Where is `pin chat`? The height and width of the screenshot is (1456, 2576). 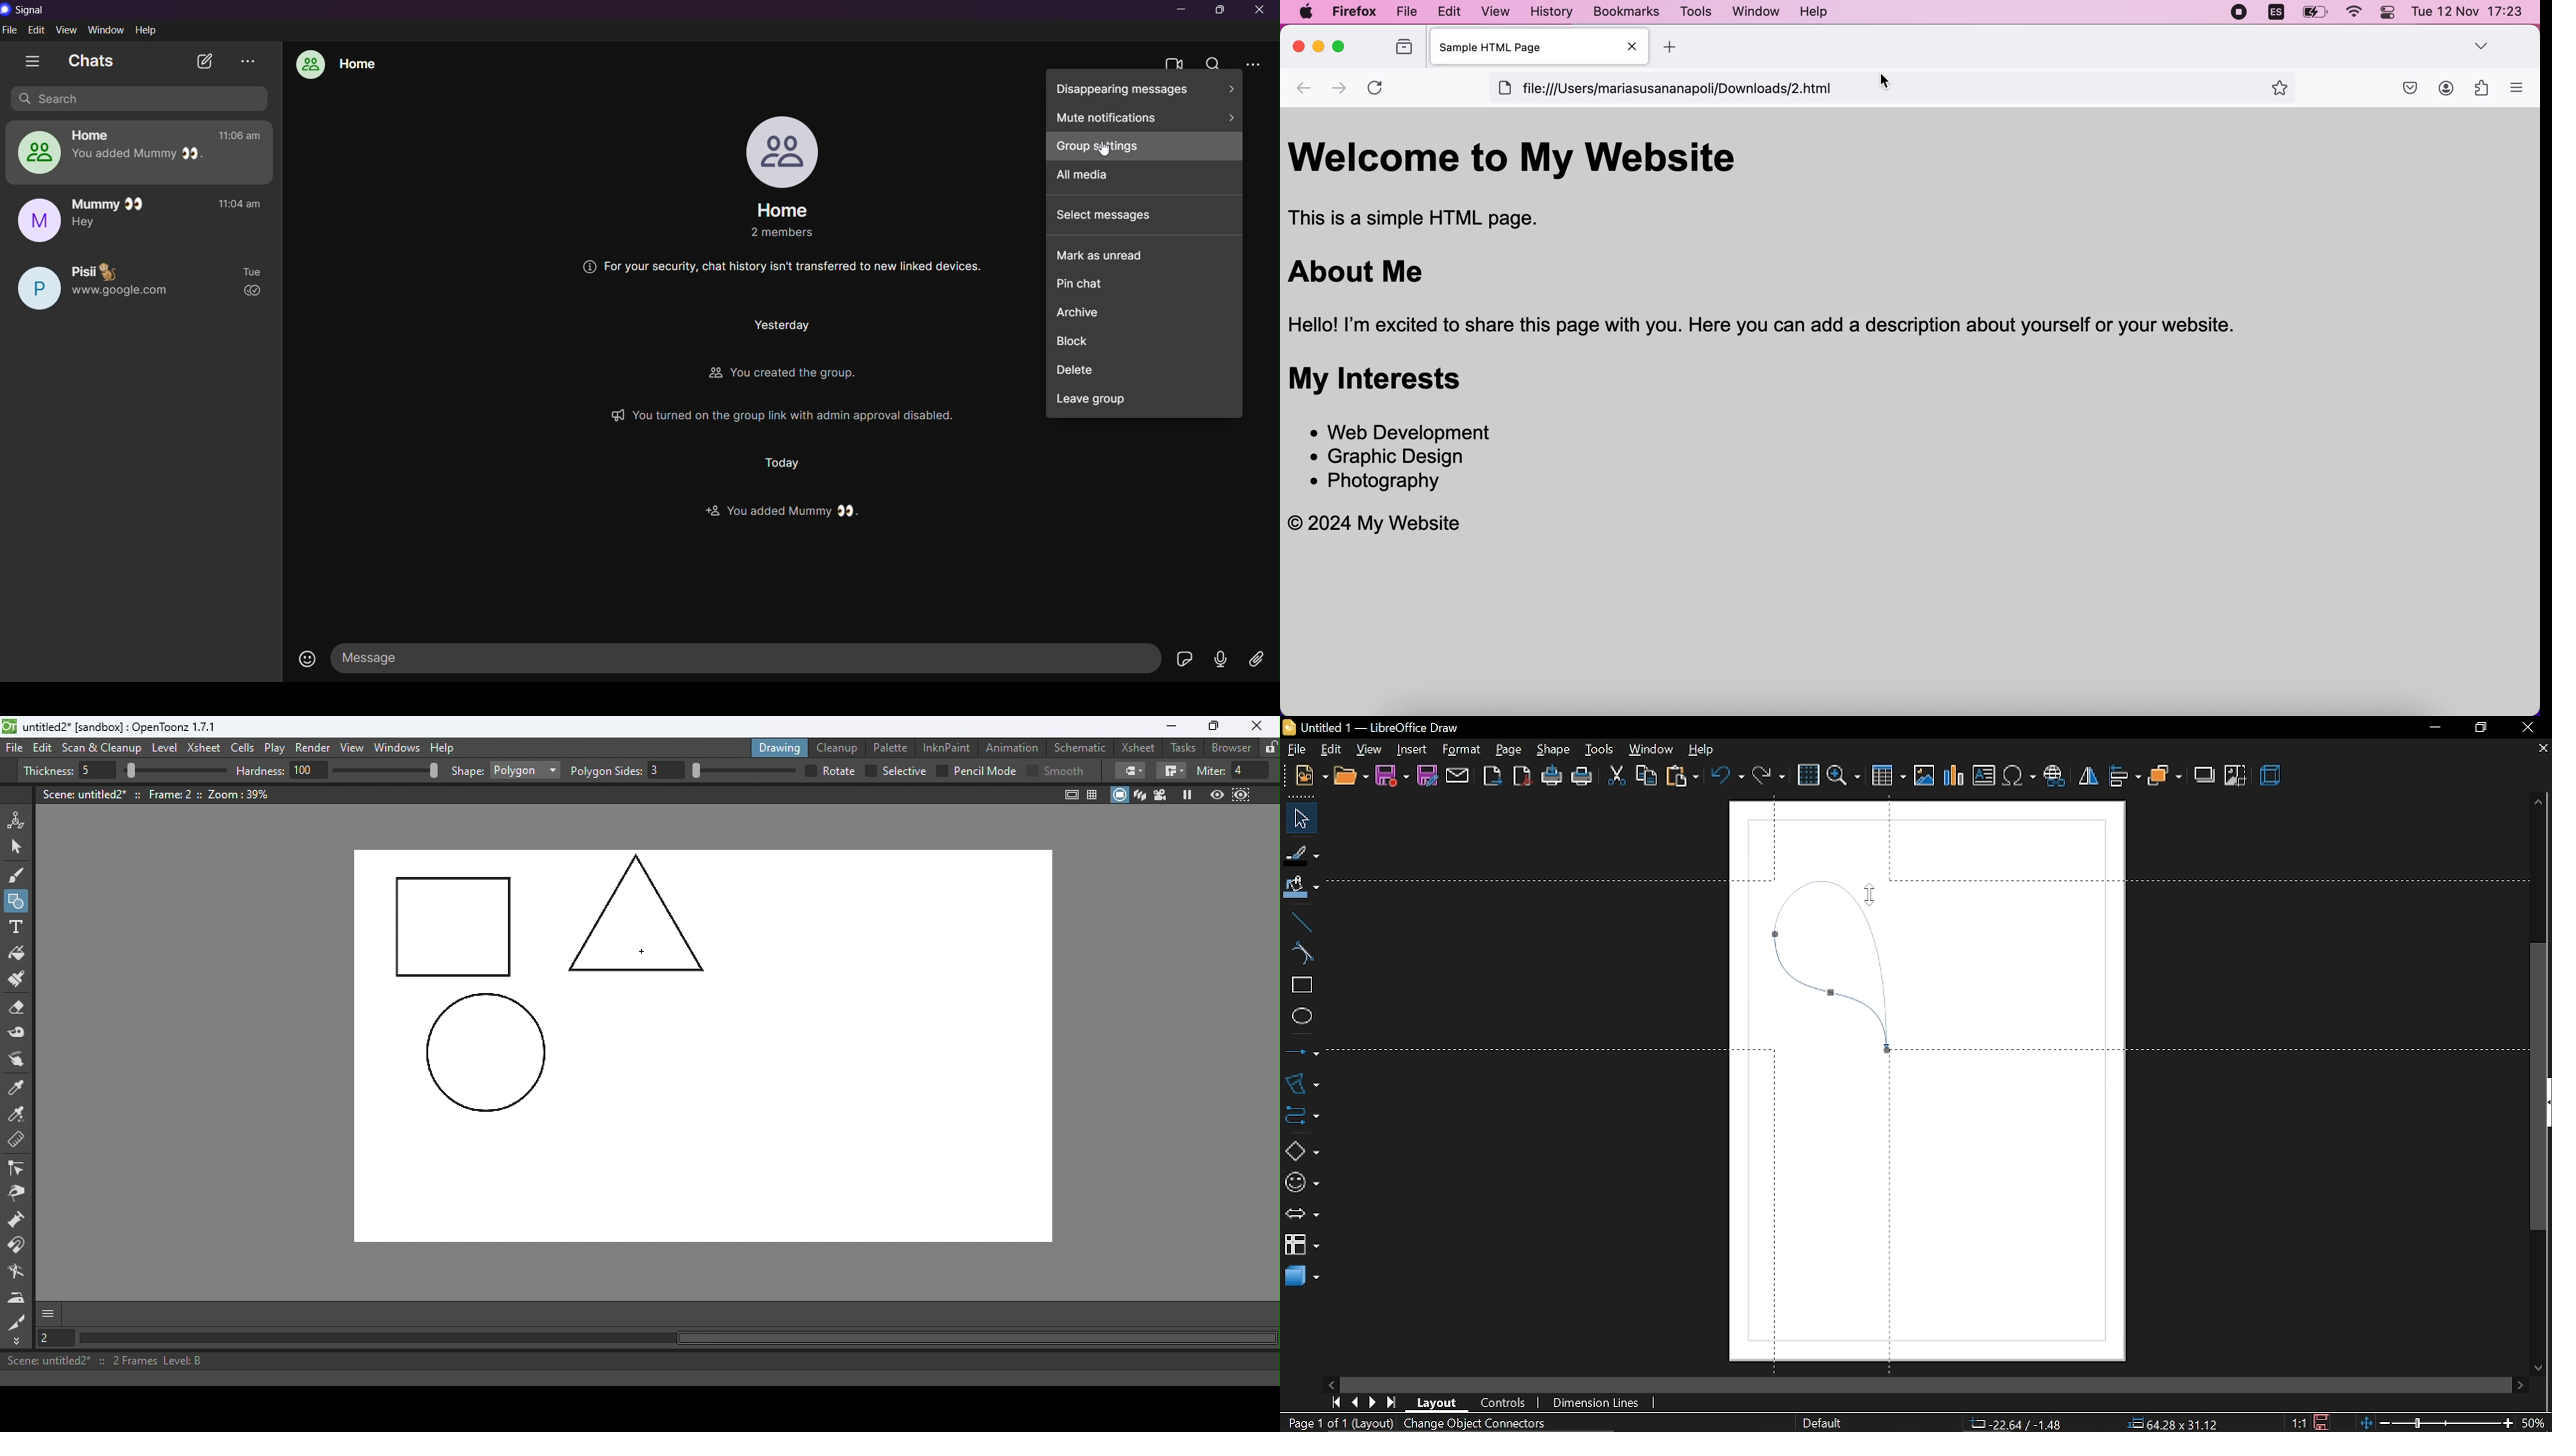 pin chat is located at coordinates (1146, 285).